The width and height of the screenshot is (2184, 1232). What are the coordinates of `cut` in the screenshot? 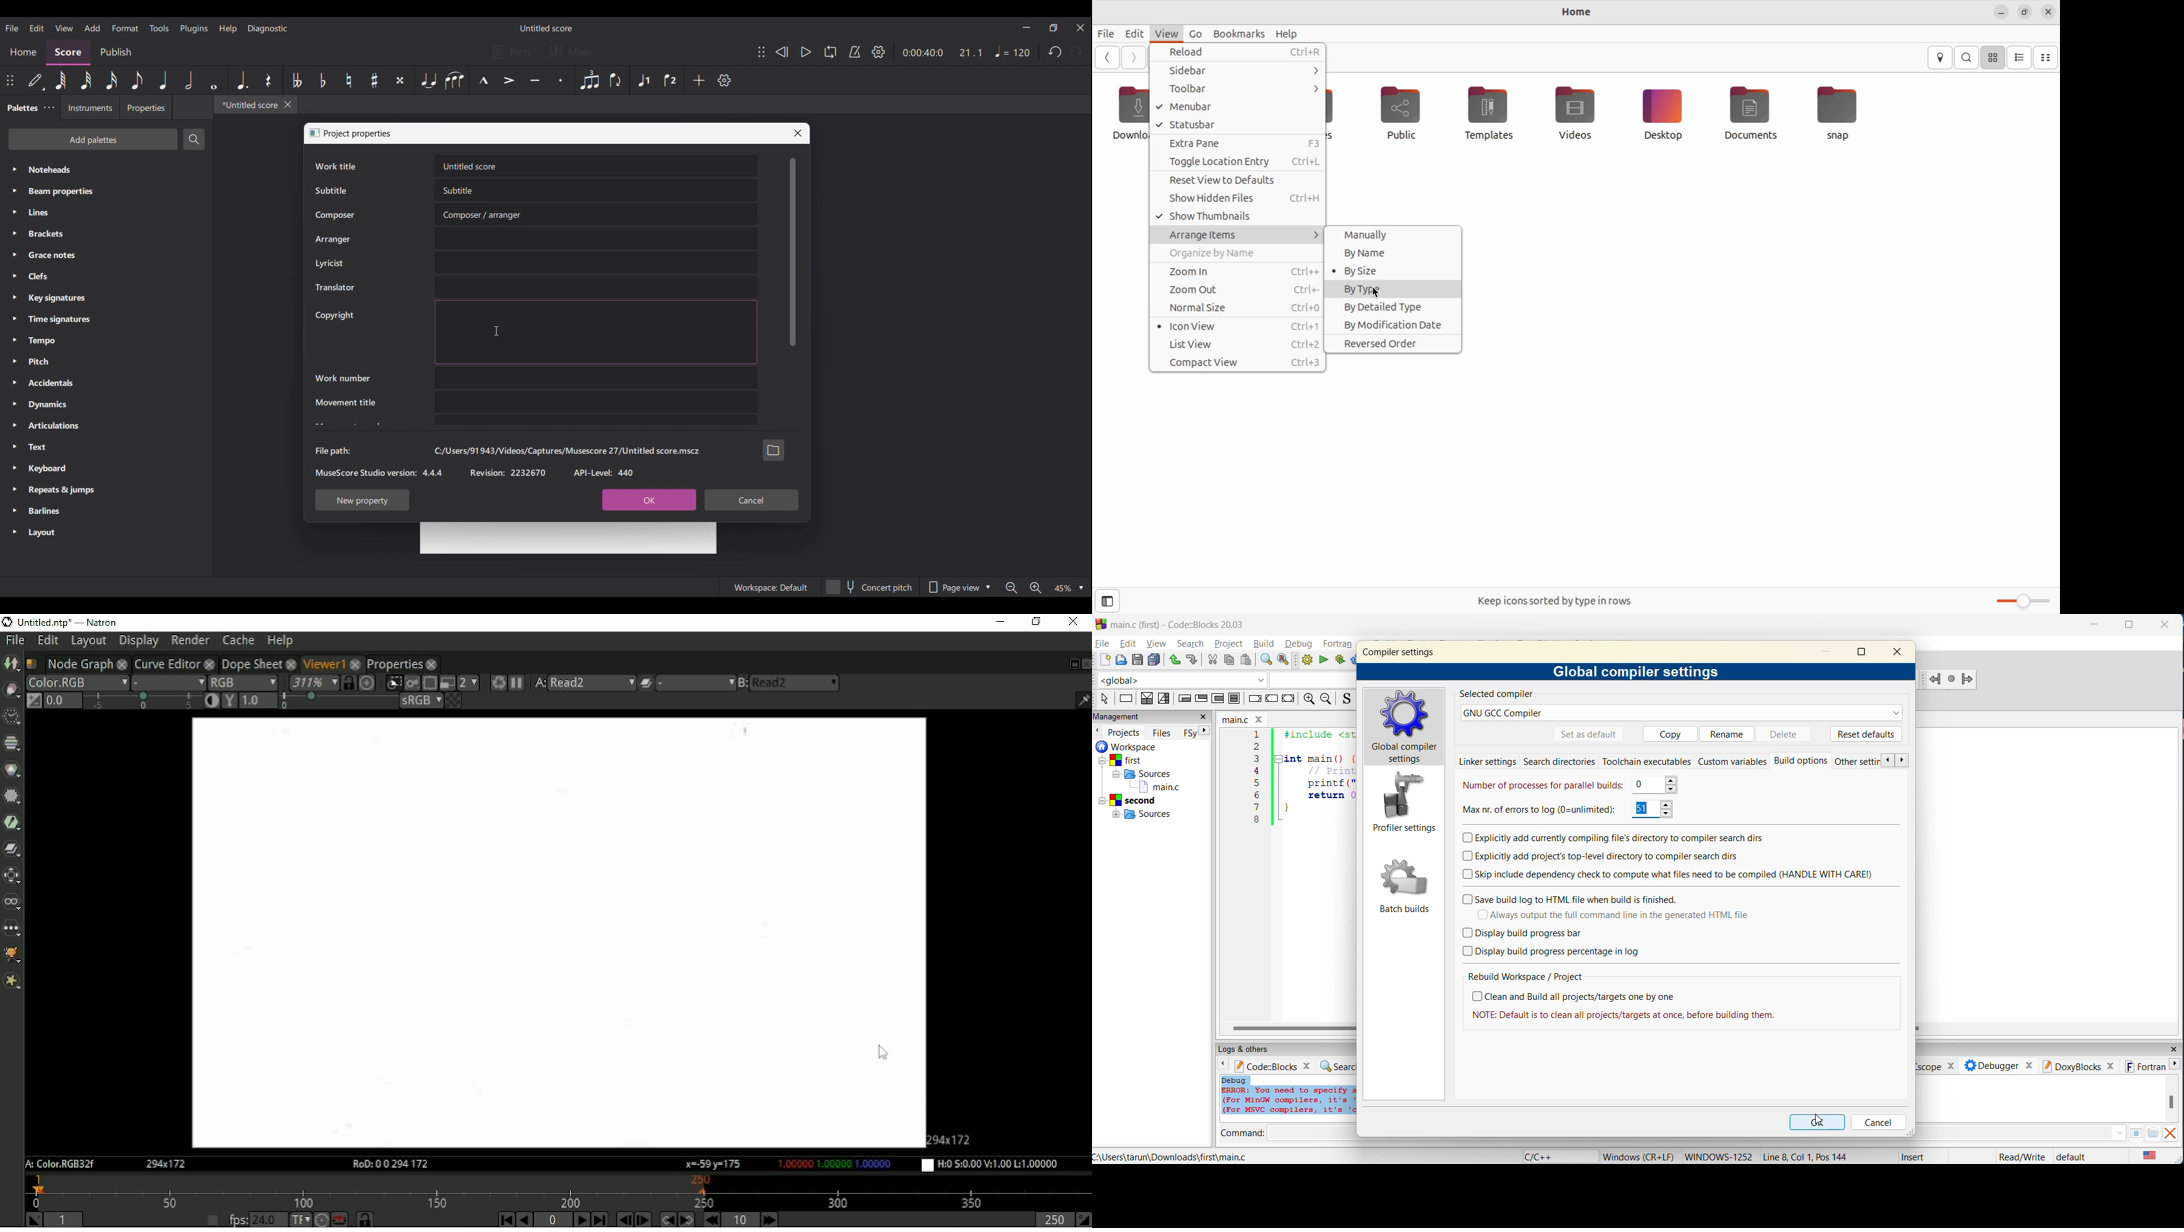 It's located at (1210, 661).